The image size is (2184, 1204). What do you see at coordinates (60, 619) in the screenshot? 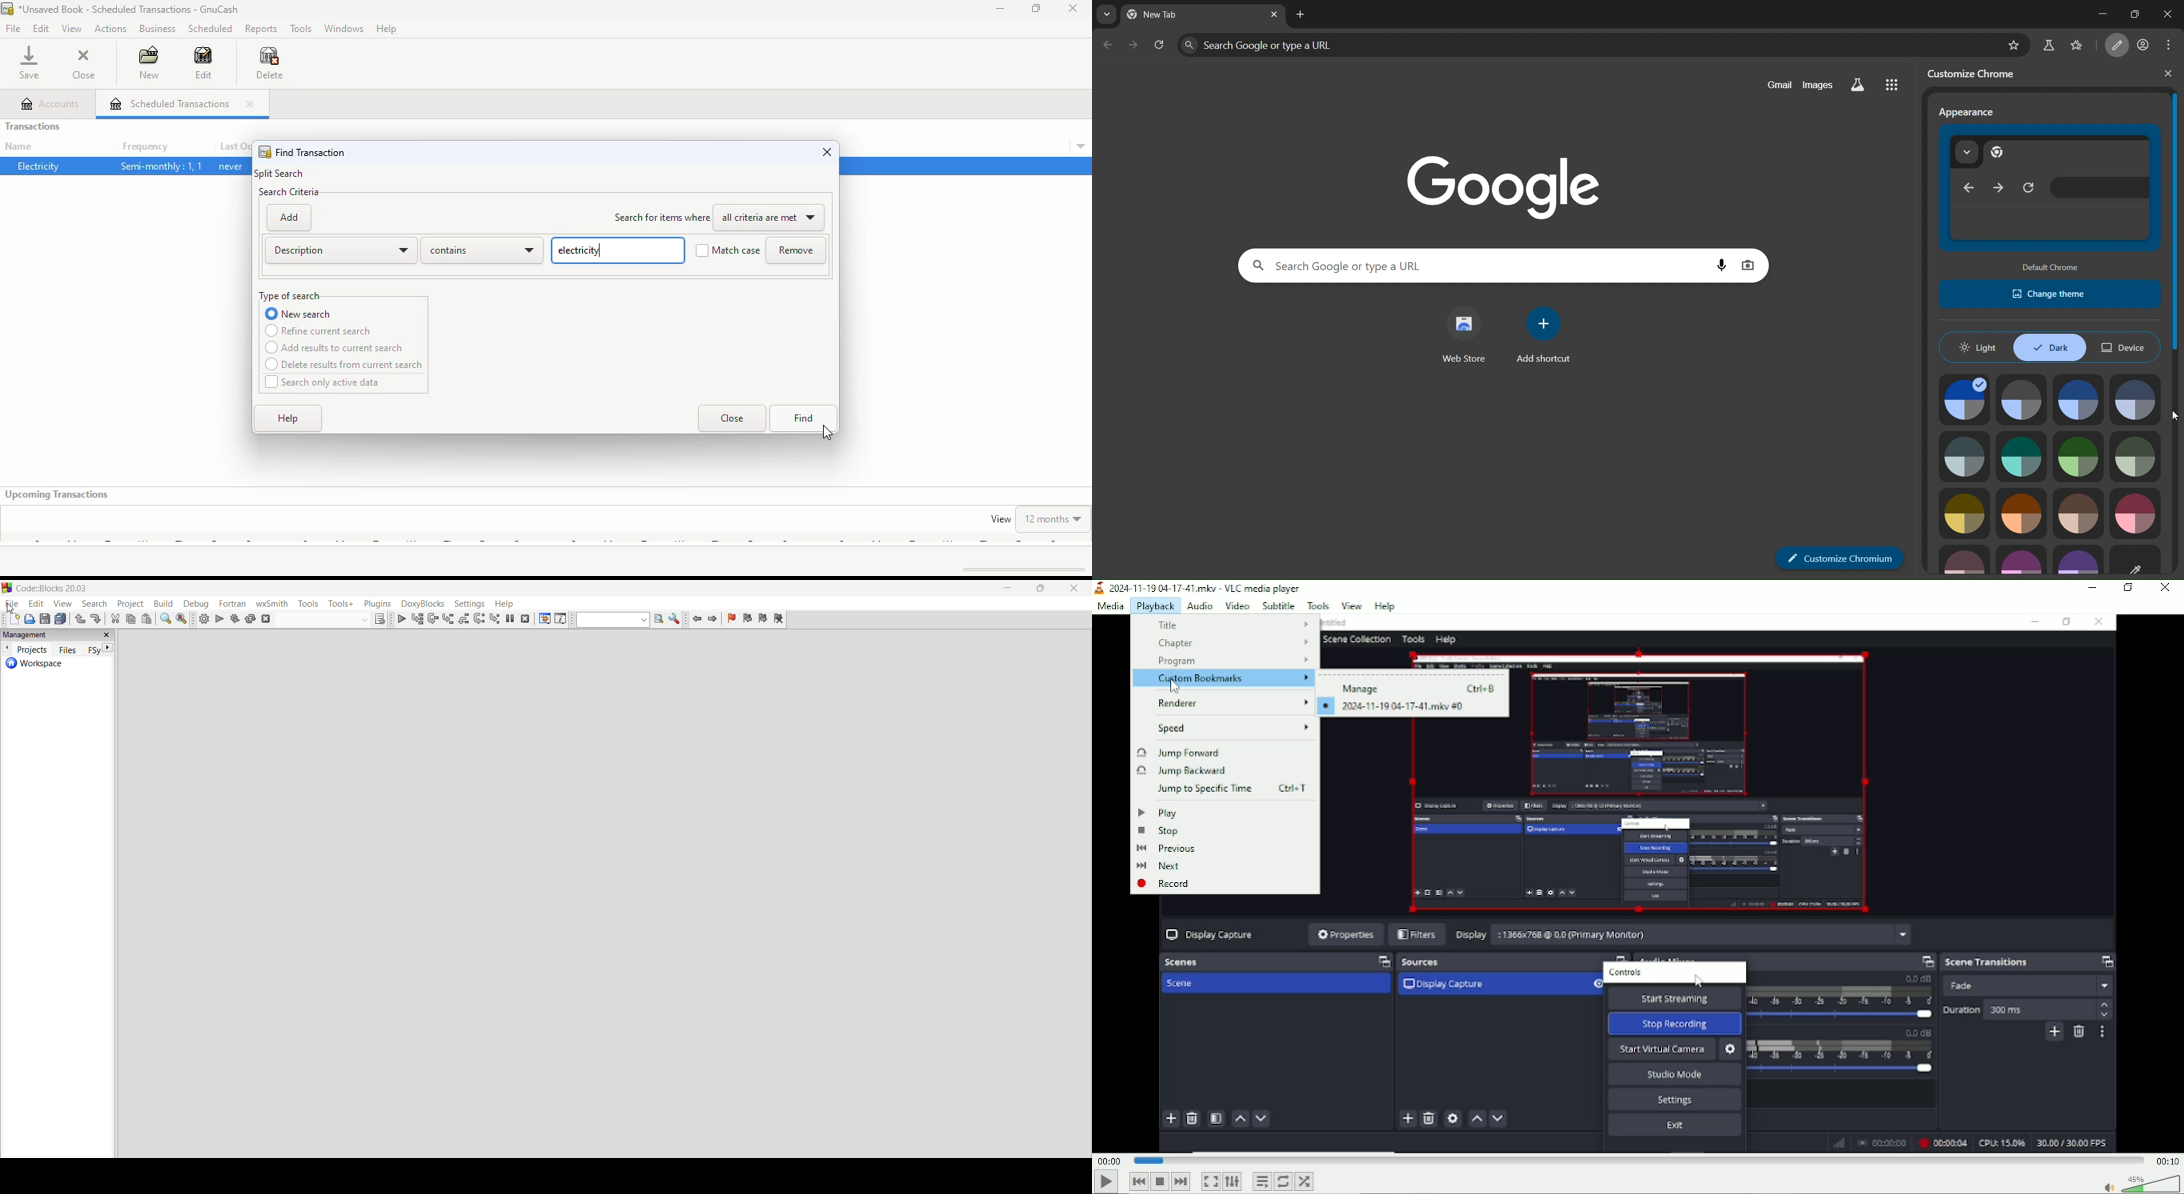
I see `save everything` at bounding box center [60, 619].